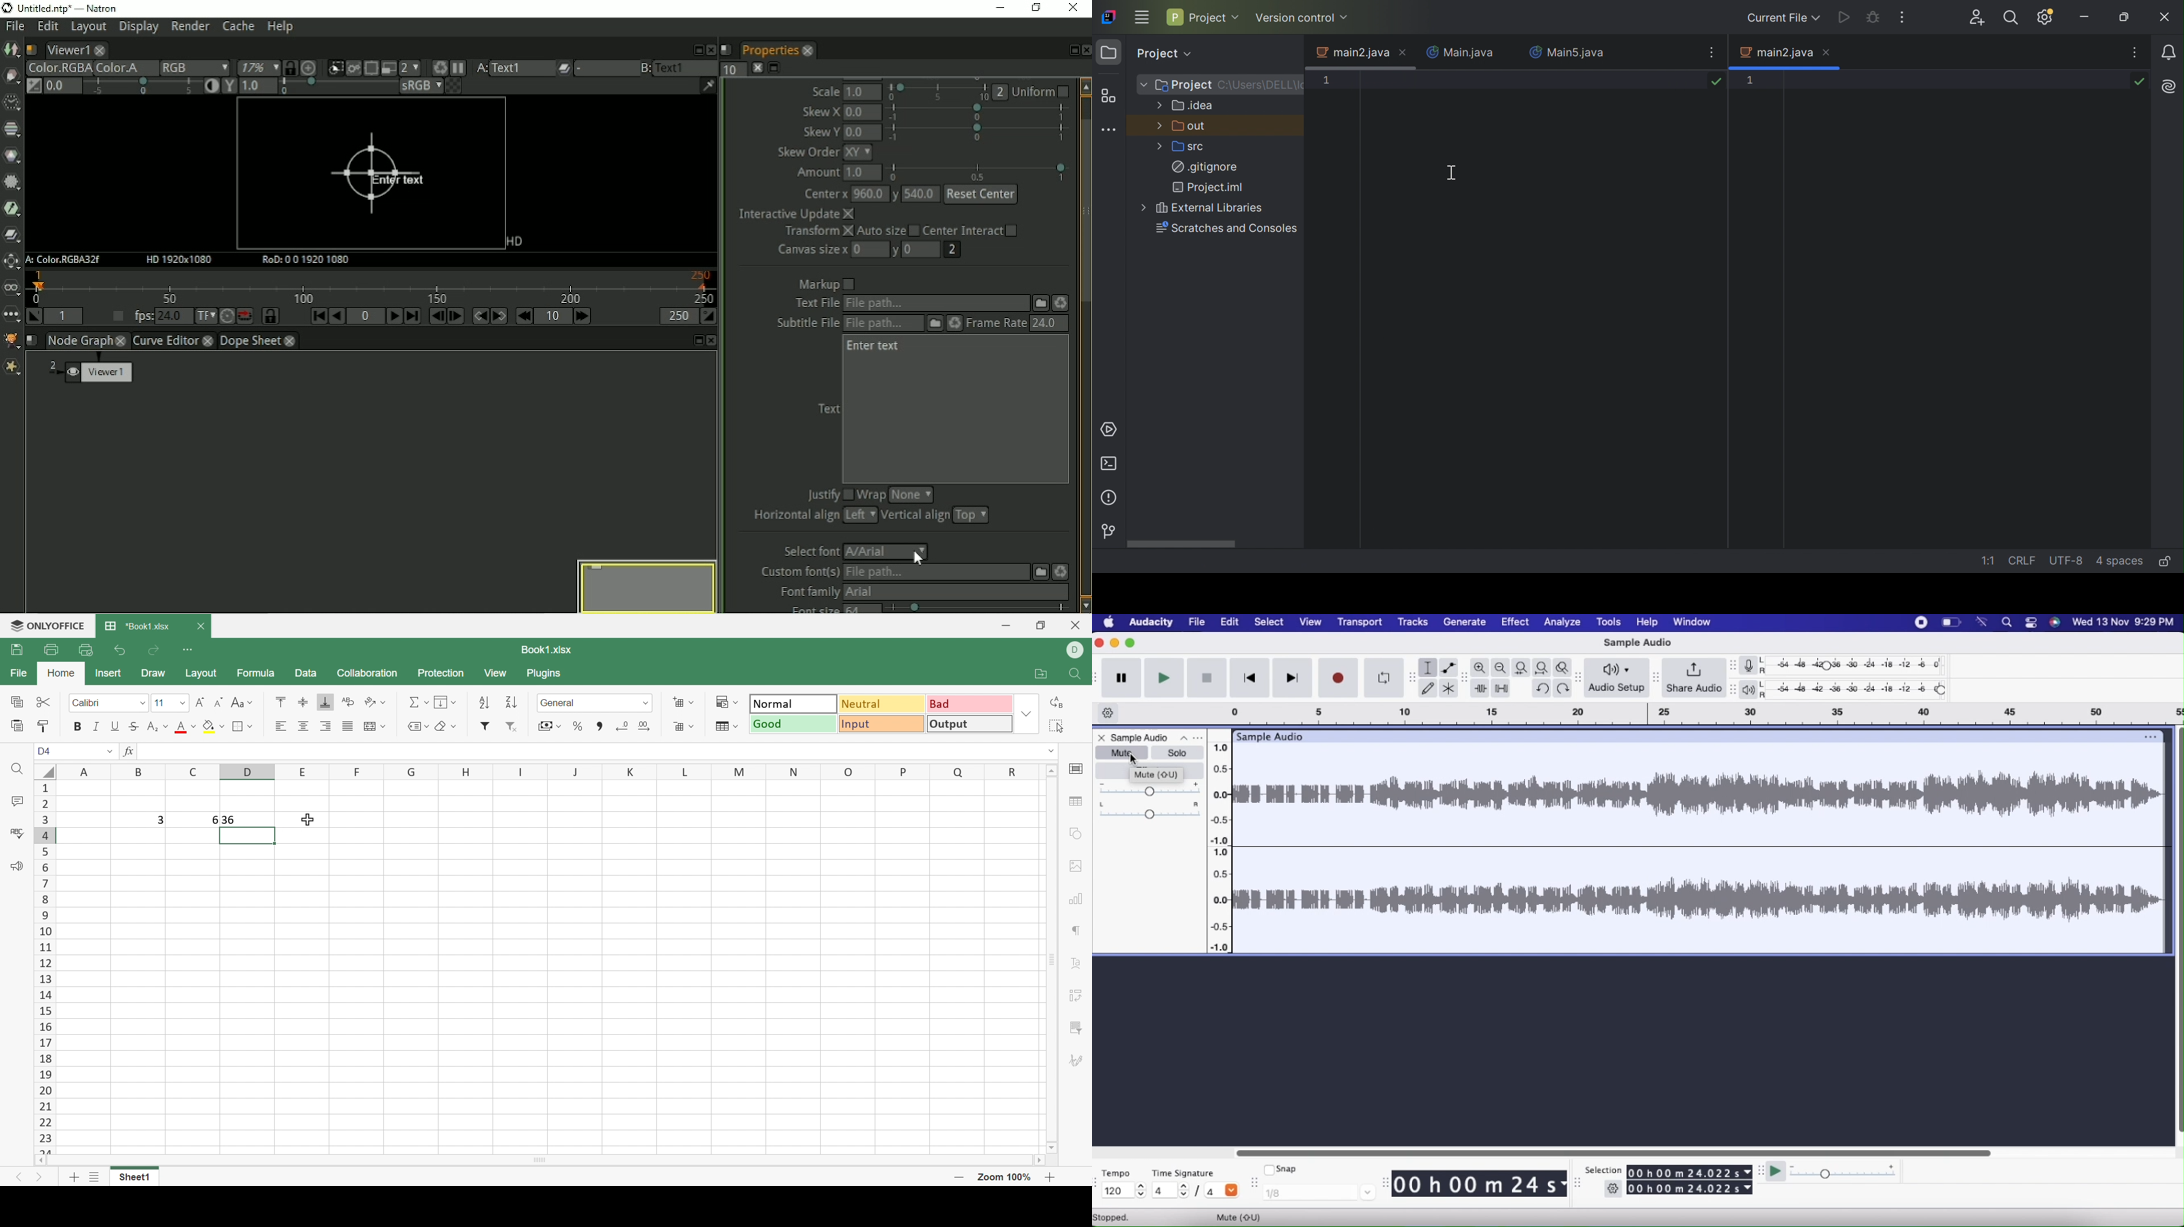 The height and width of the screenshot is (1232, 2184). I want to click on Save, so click(15, 650).